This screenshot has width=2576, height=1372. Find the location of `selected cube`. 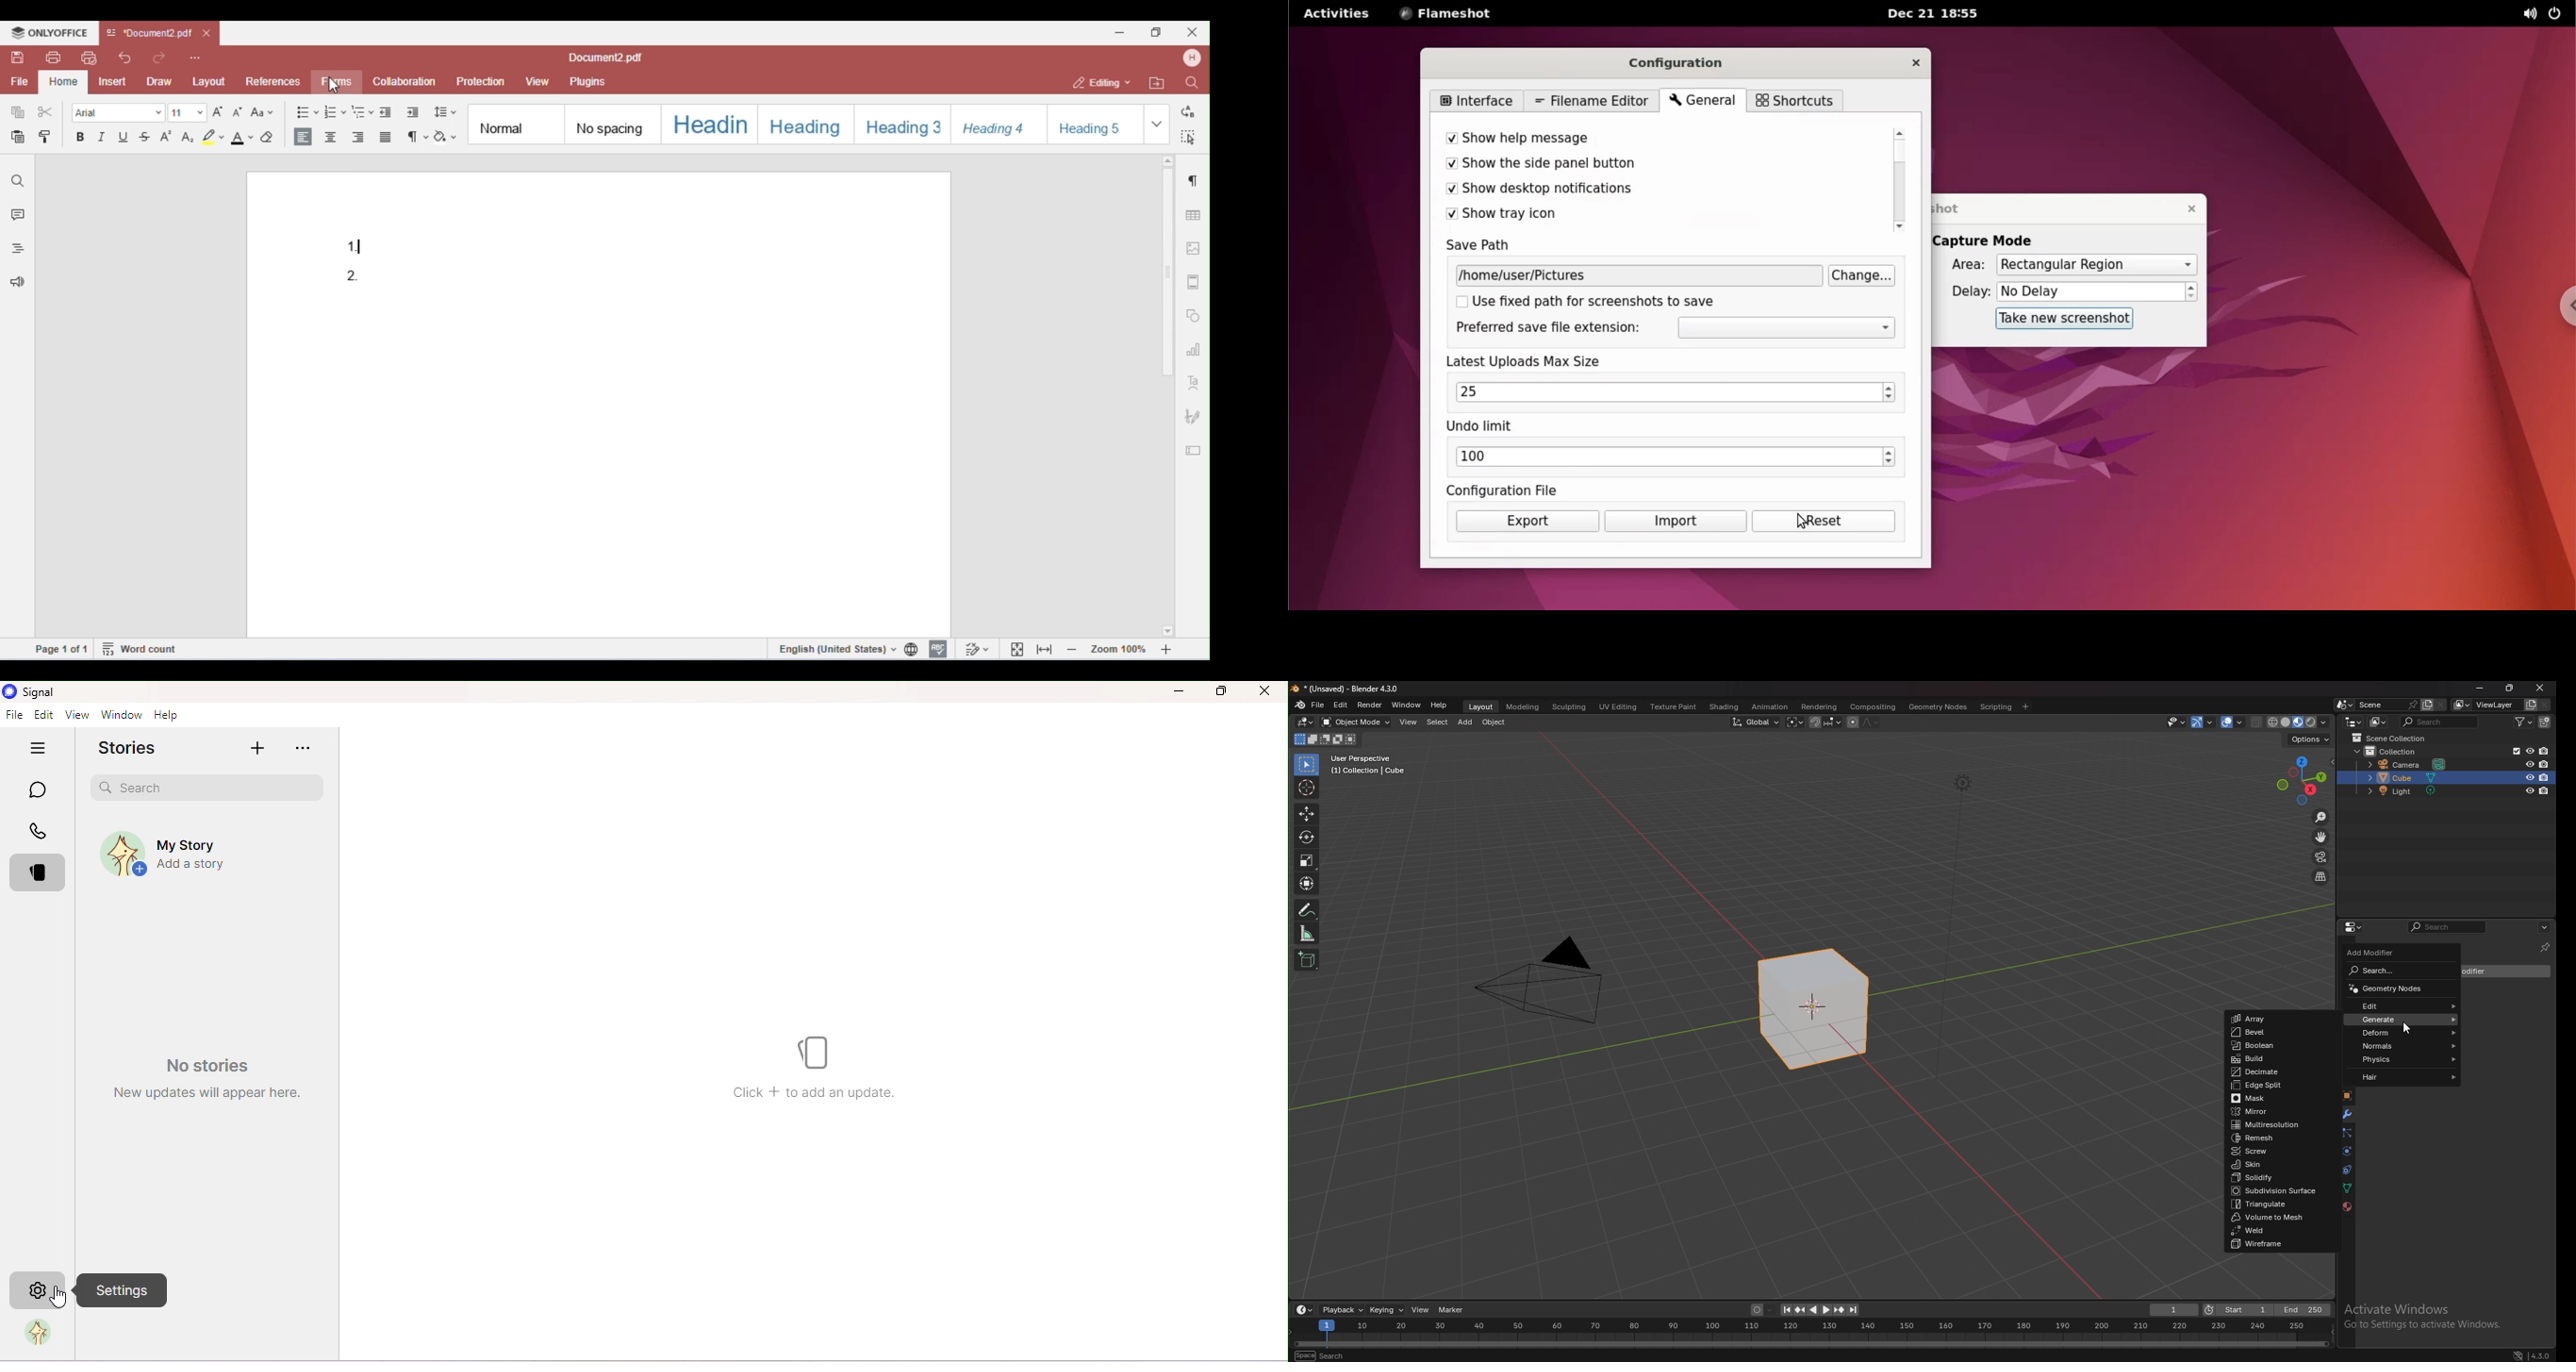

selected cube is located at coordinates (1817, 1008).